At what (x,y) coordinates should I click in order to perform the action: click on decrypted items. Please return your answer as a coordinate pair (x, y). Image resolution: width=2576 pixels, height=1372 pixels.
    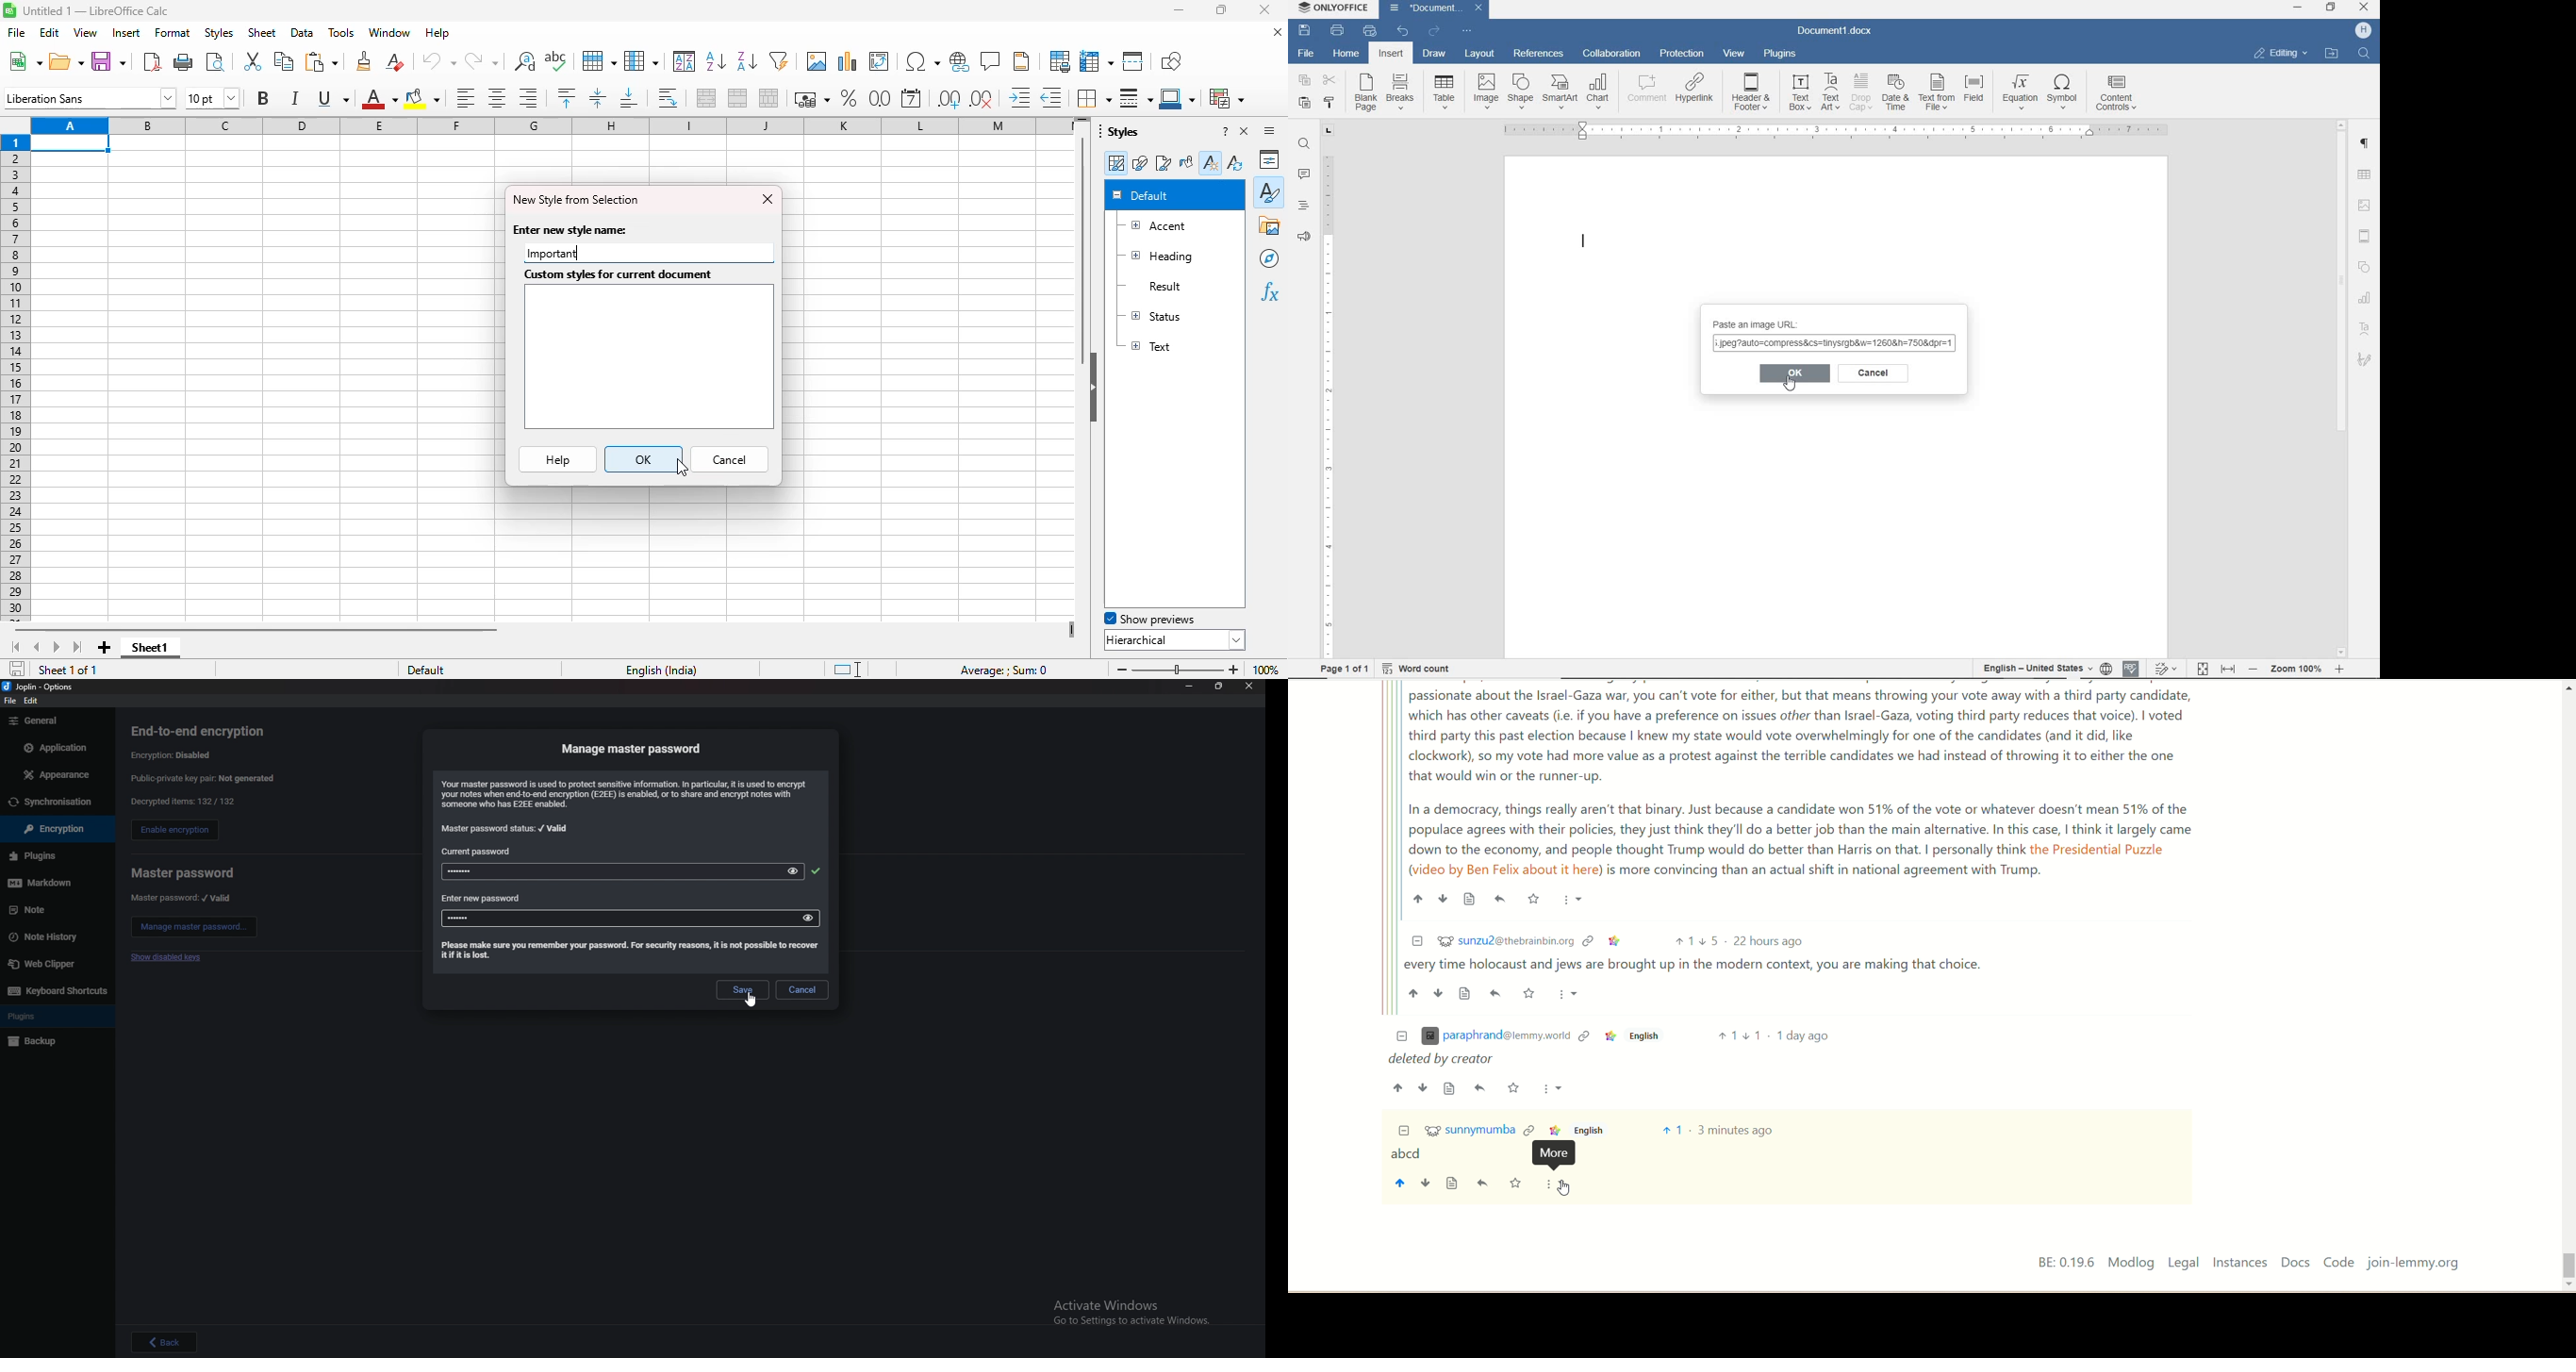
    Looking at the image, I should click on (182, 802).